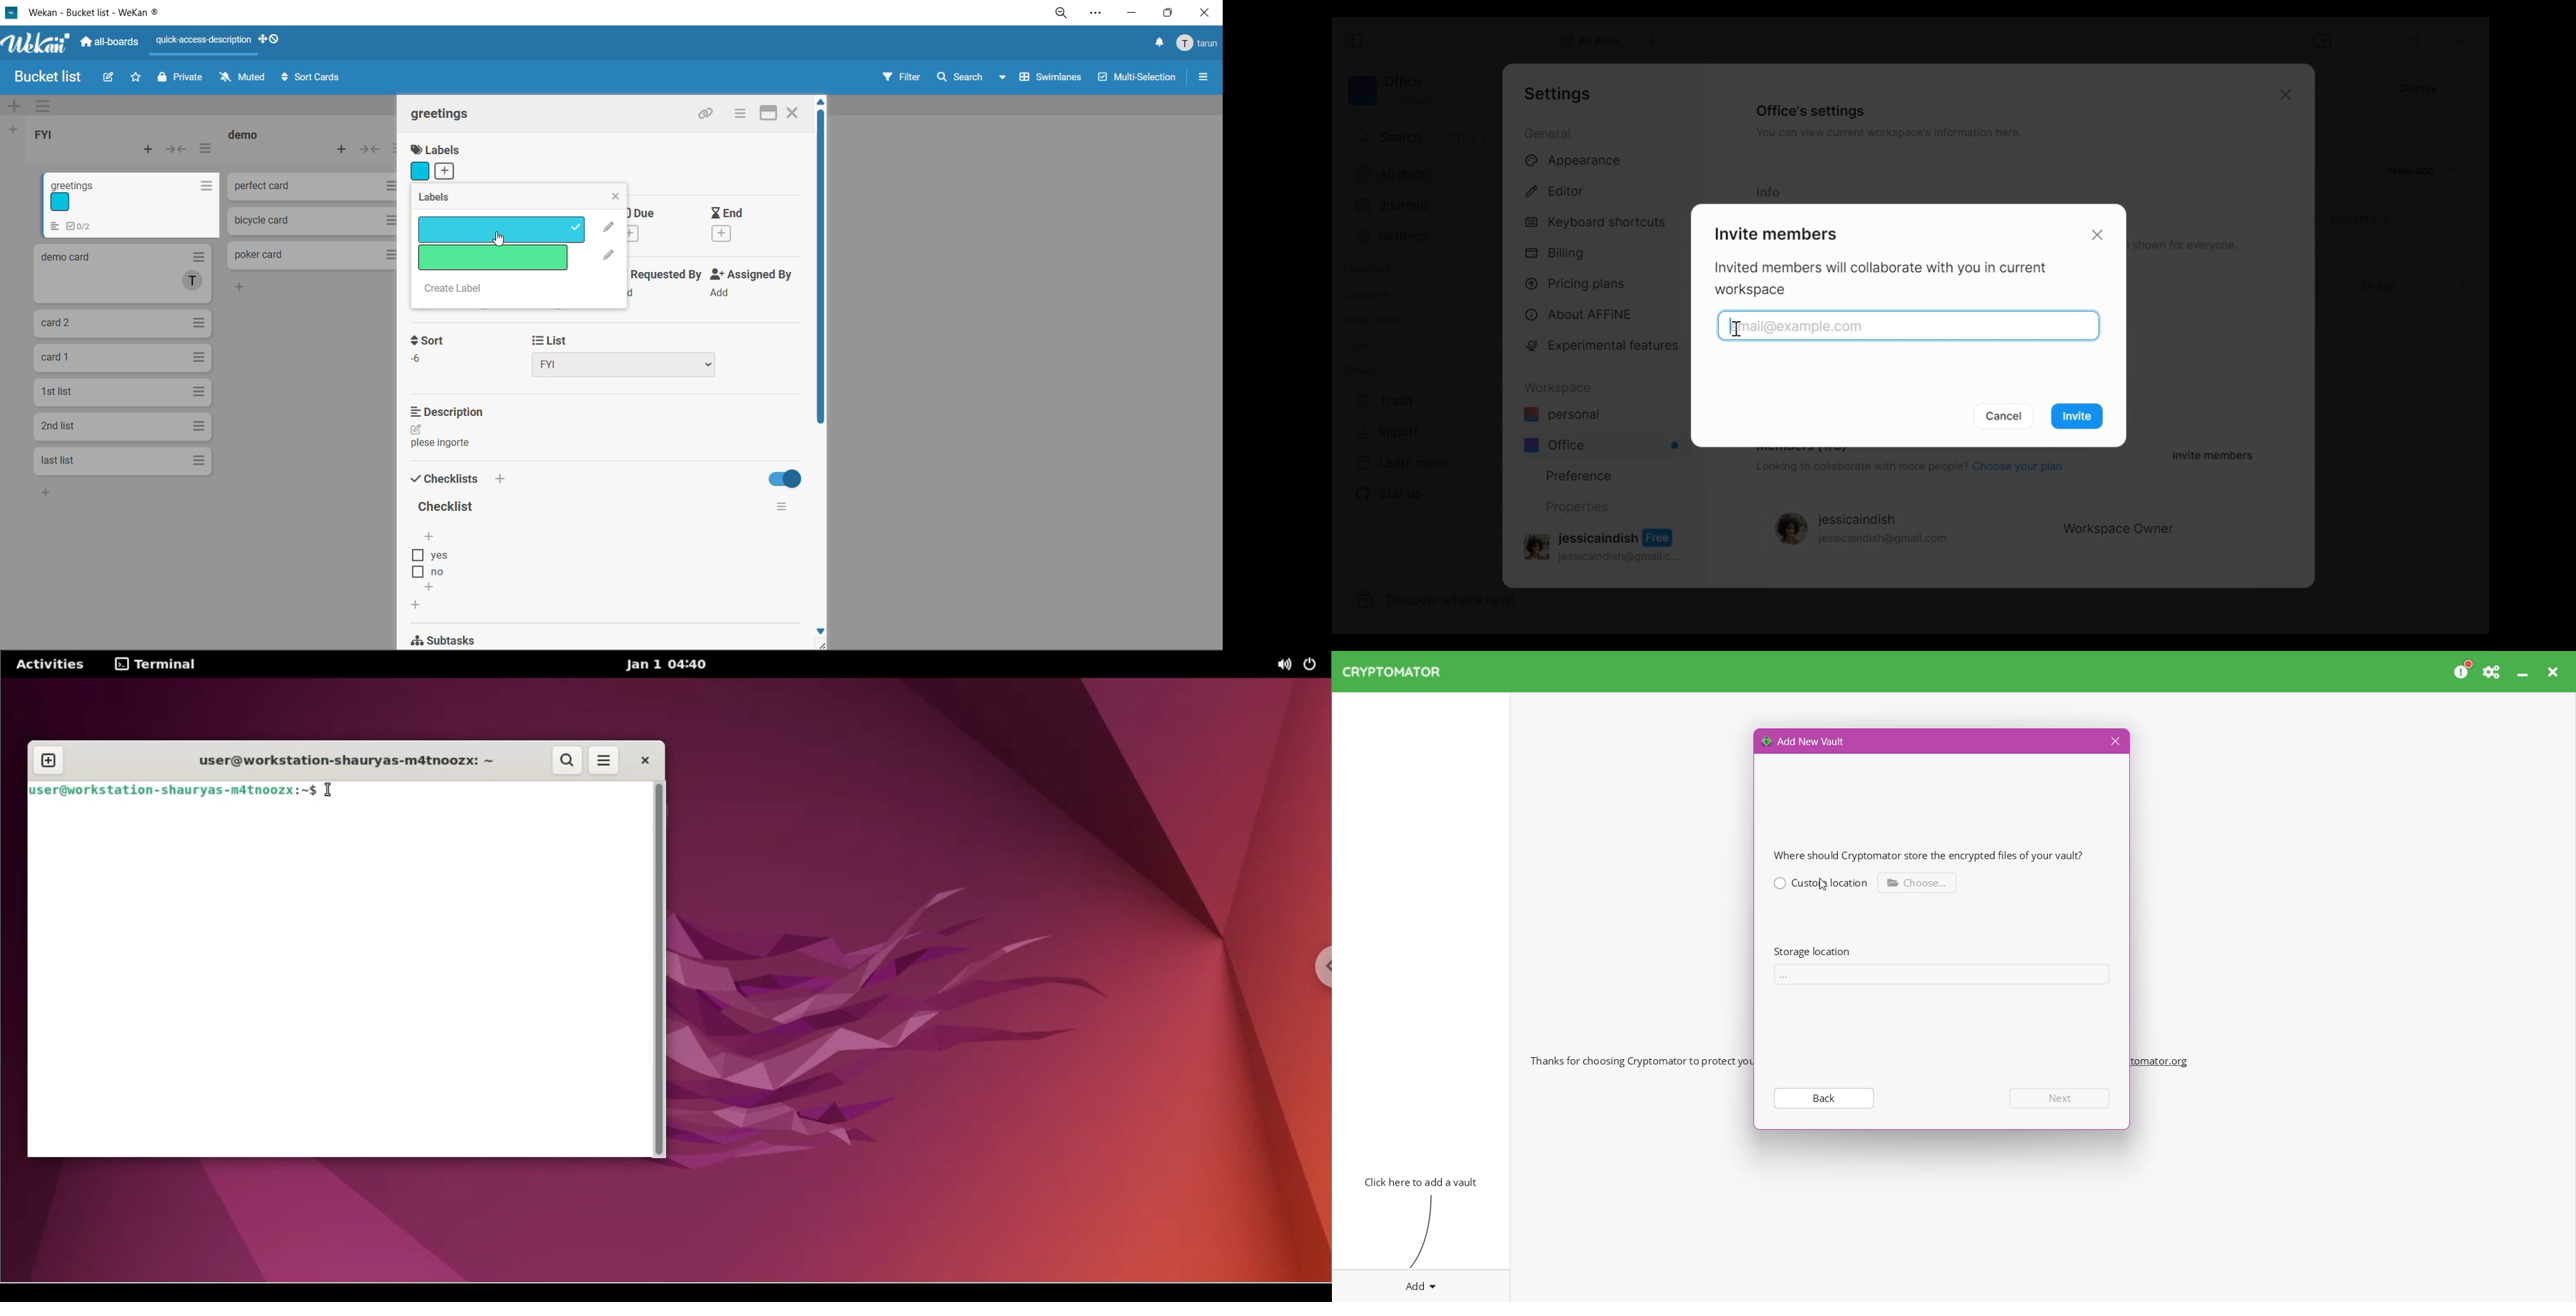 This screenshot has height=1316, width=2576. I want to click on Click here to add vault, so click(1418, 1181).